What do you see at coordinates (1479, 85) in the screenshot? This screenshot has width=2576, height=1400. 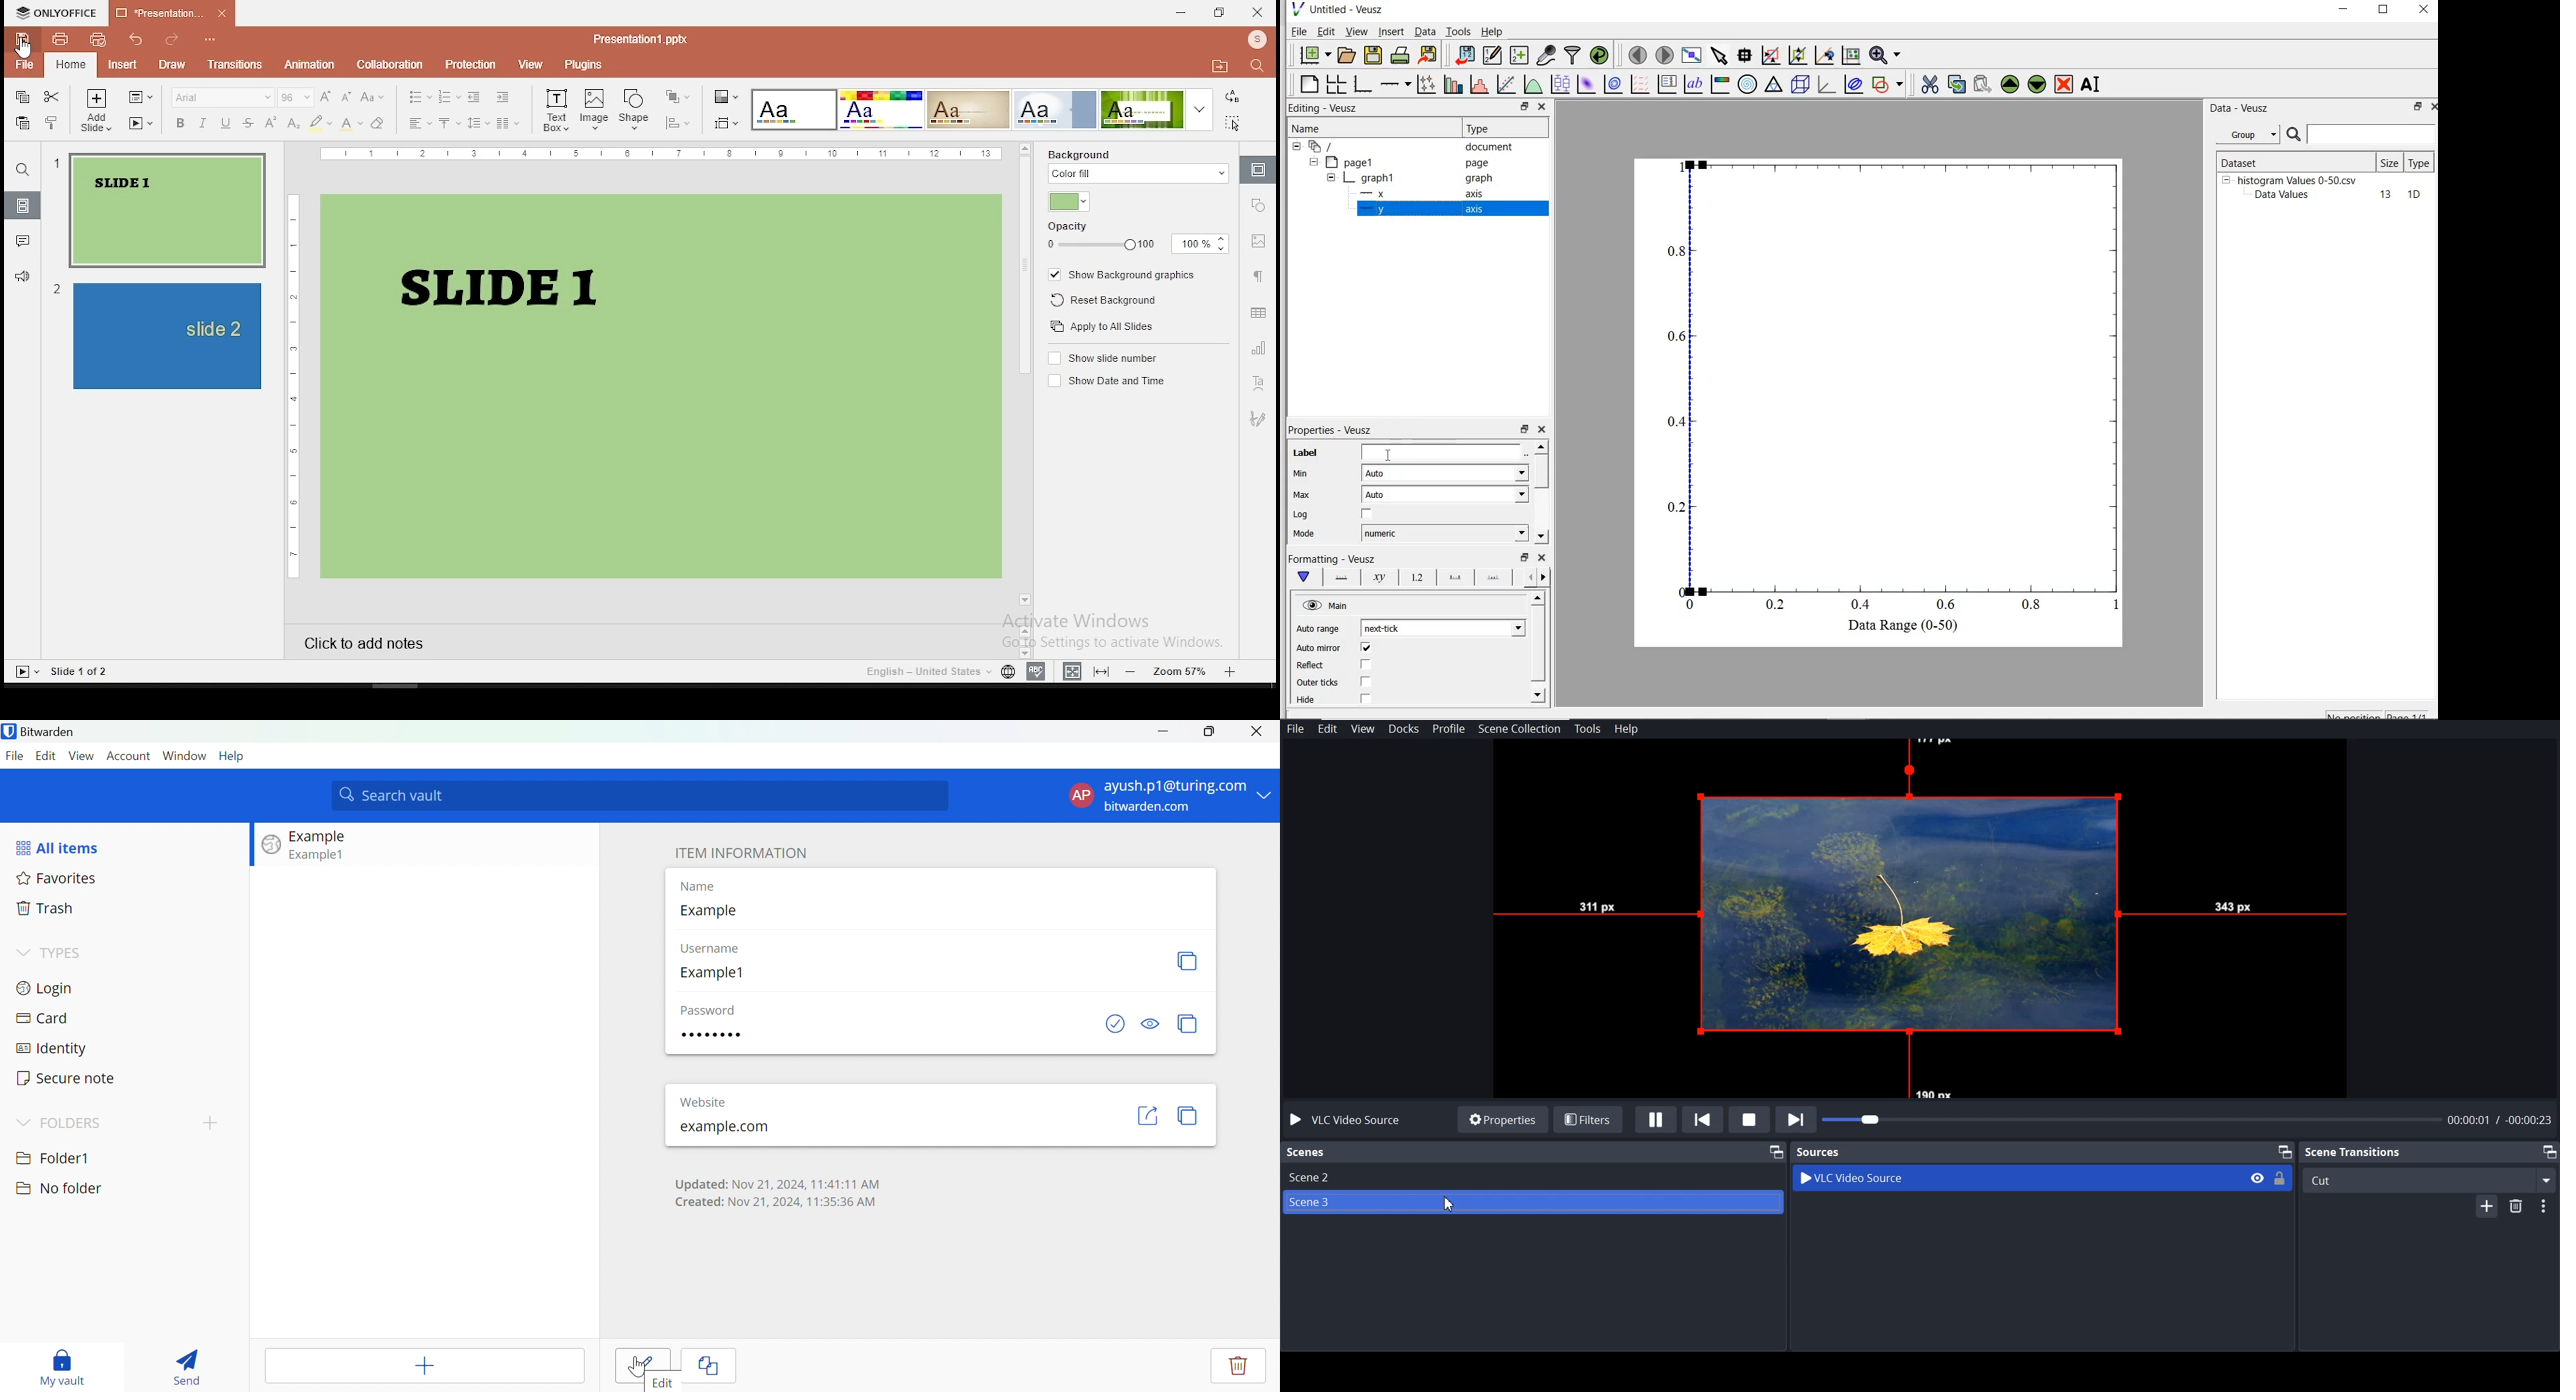 I see `histogram of a dataset` at bounding box center [1479, 85].